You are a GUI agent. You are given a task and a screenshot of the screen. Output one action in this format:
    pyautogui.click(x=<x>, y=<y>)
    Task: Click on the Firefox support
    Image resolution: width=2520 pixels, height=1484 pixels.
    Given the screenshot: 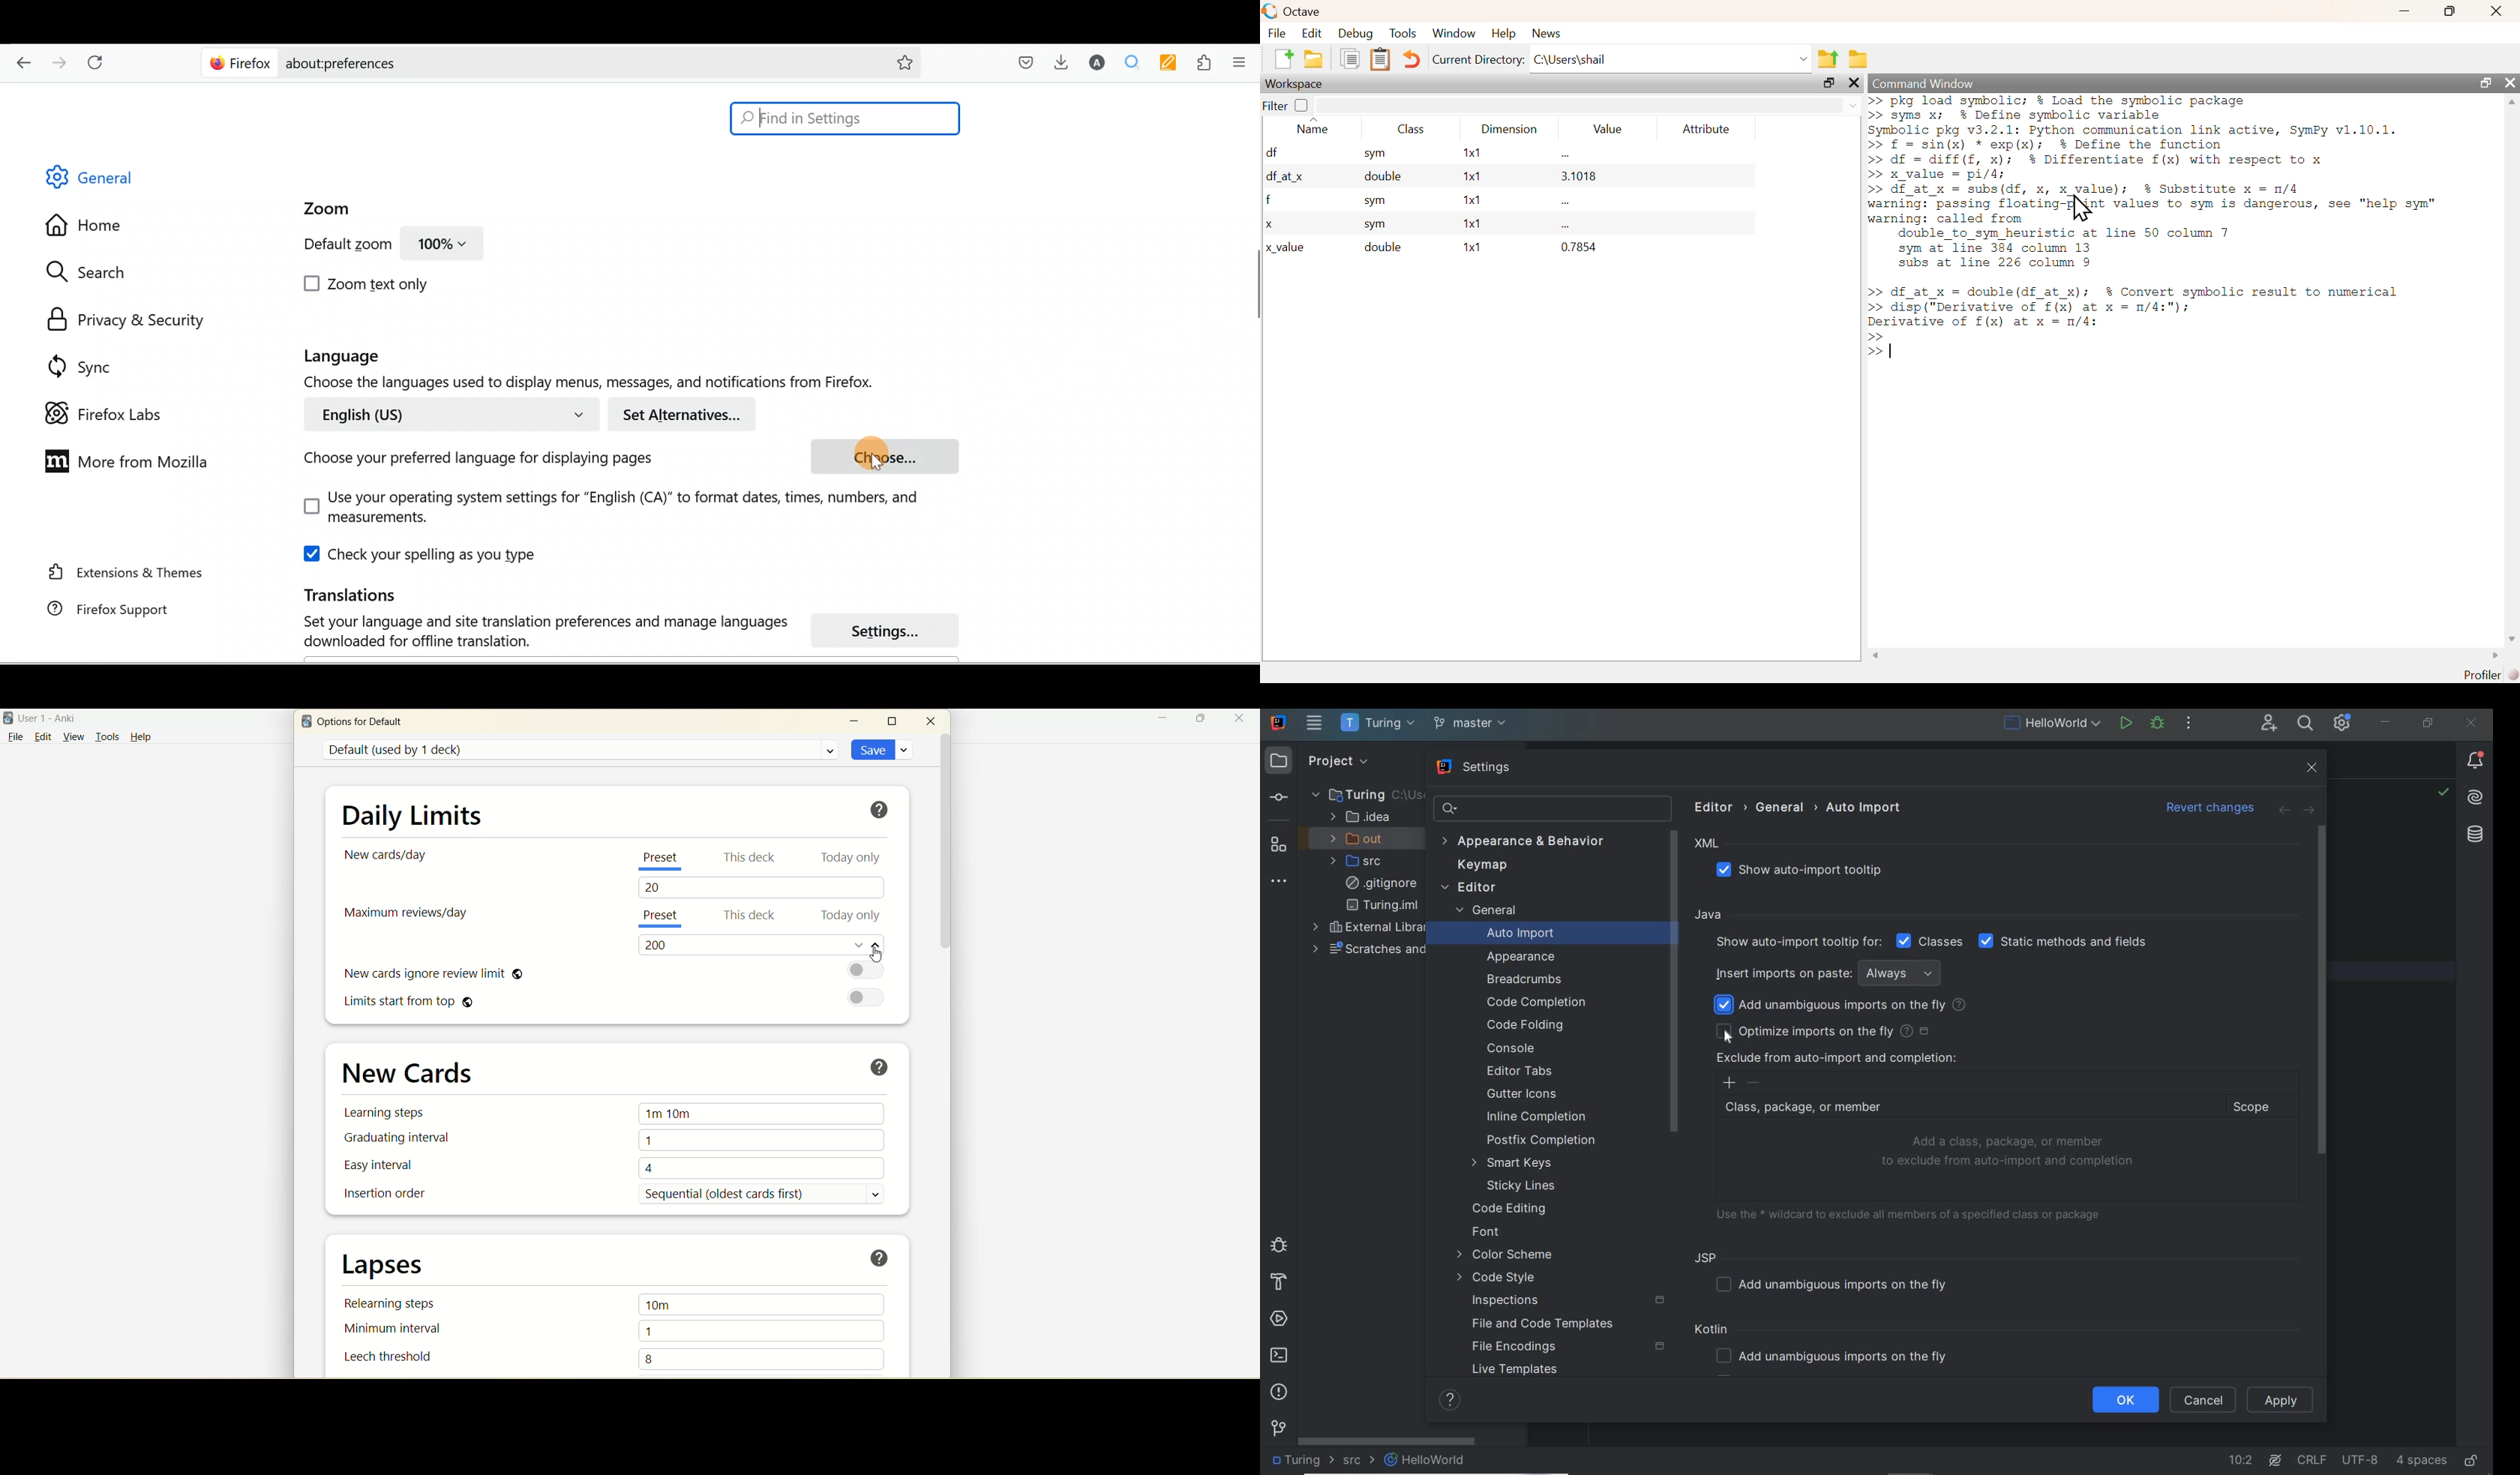 What is the action you would take?
    pyautogui.click(x=99, y=609)
    